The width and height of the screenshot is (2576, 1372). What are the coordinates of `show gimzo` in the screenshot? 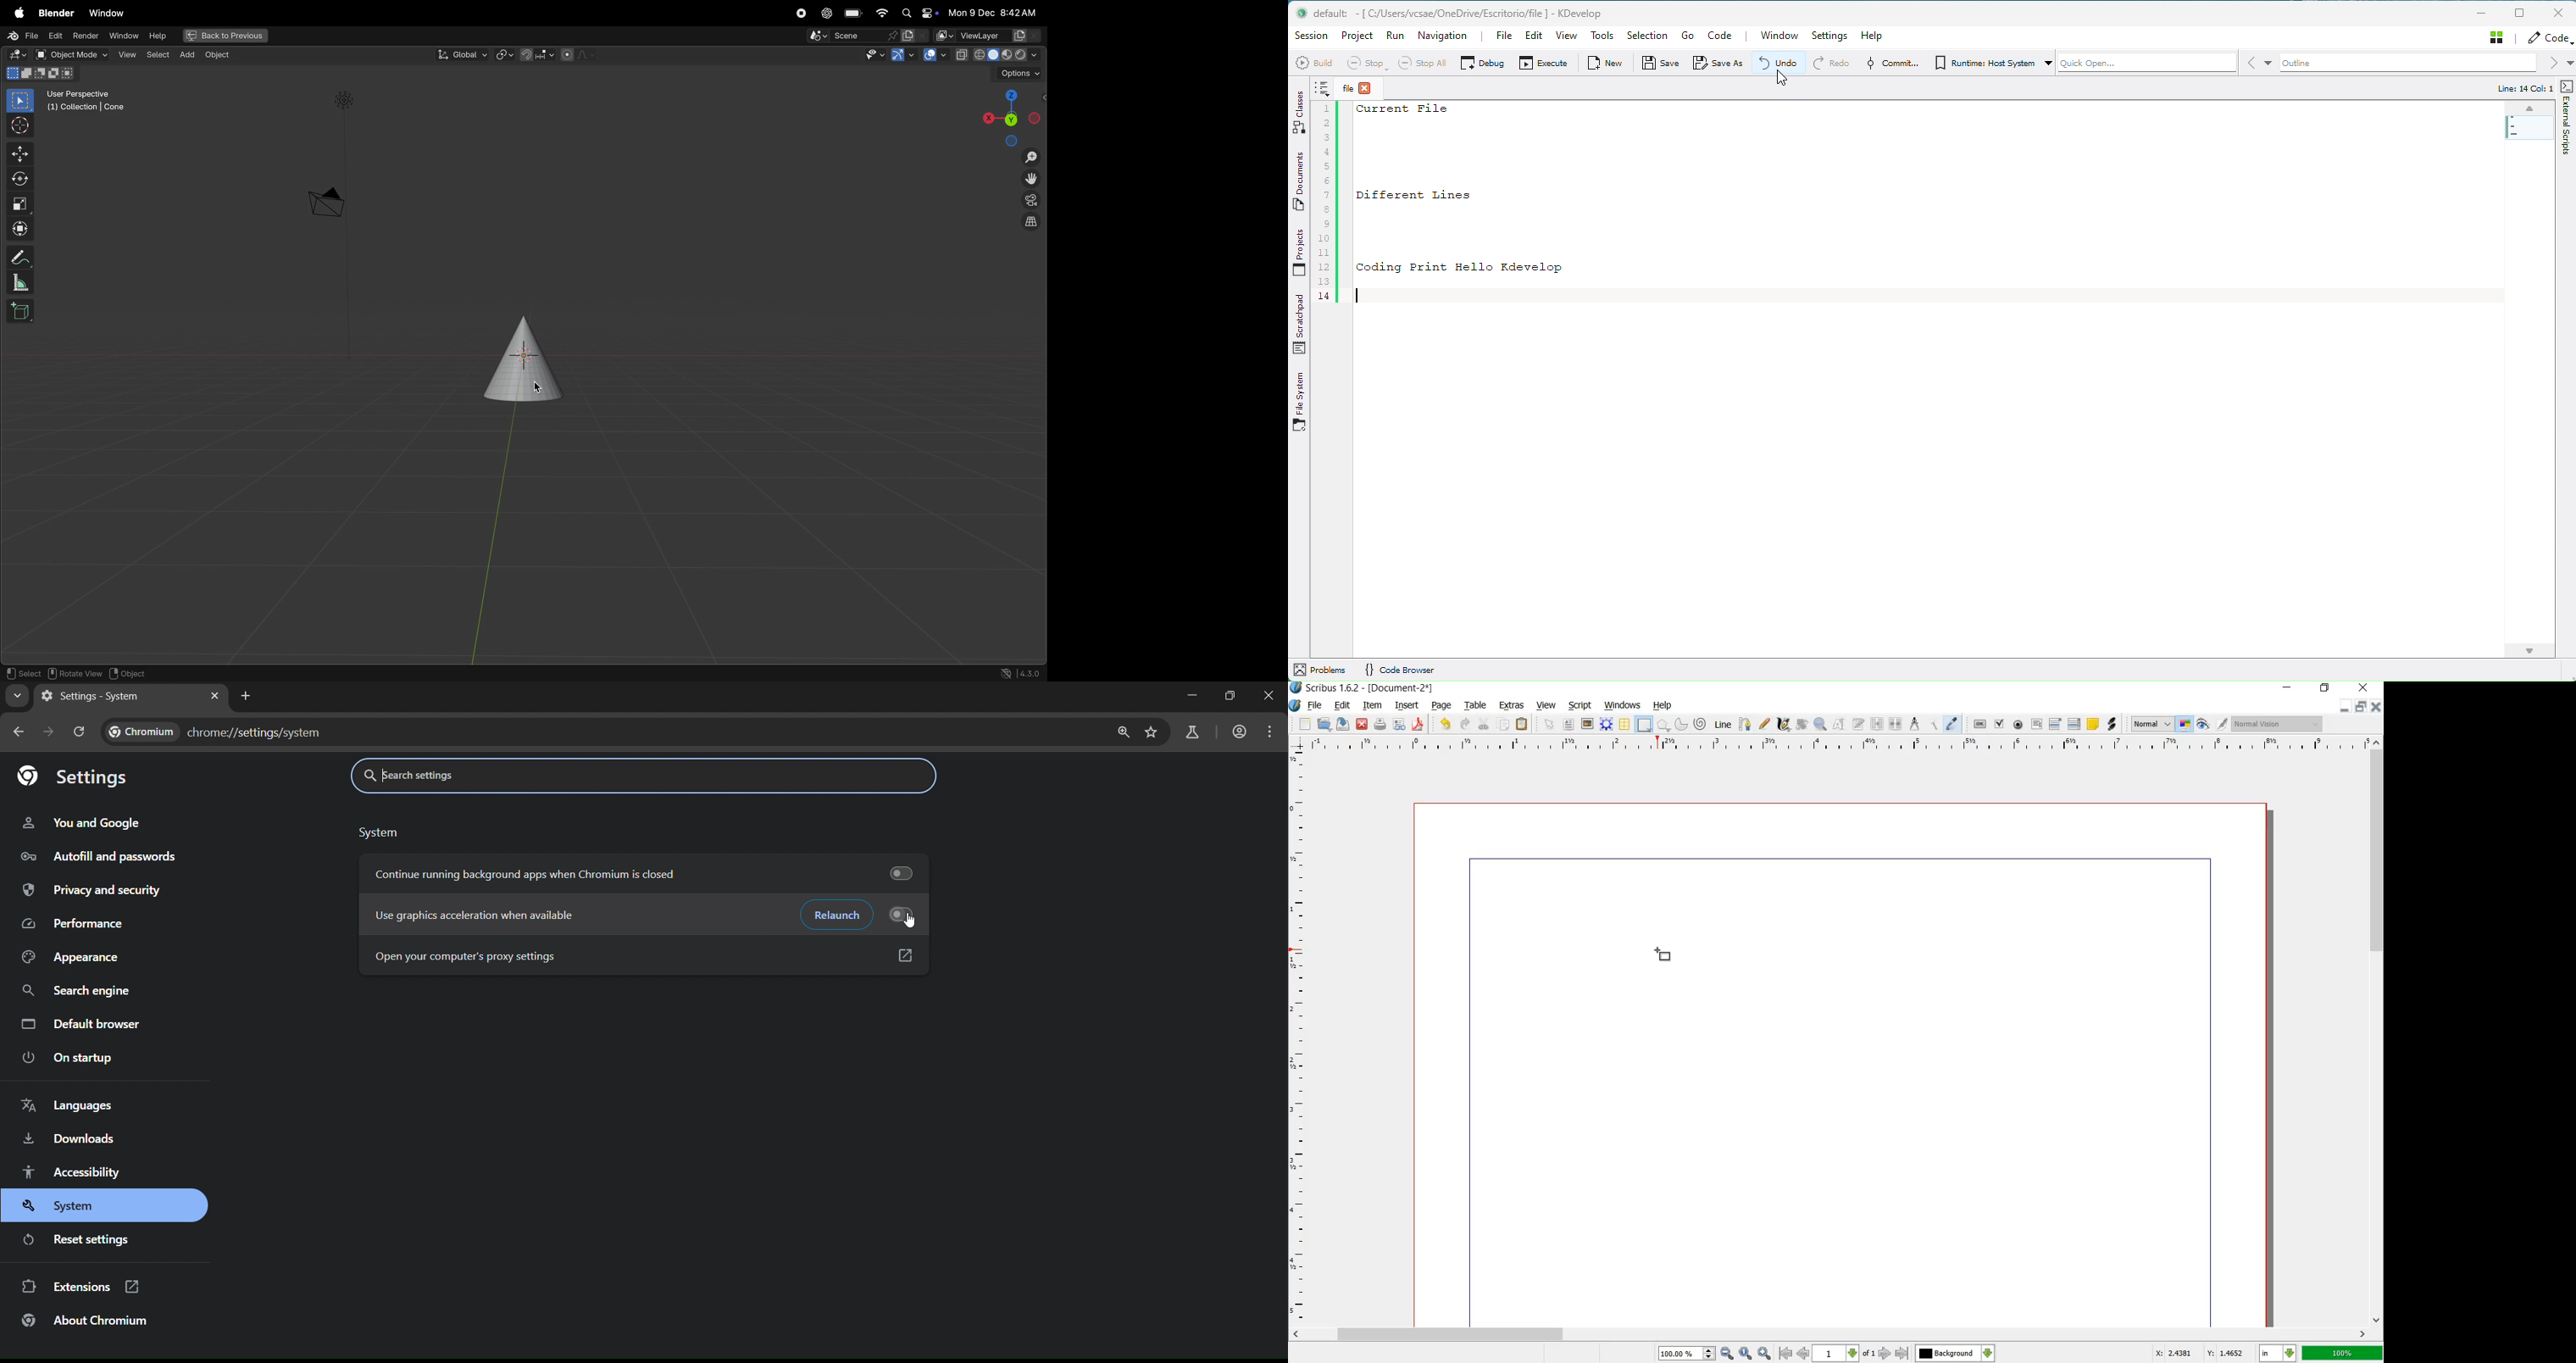 It's located at (902, 56).